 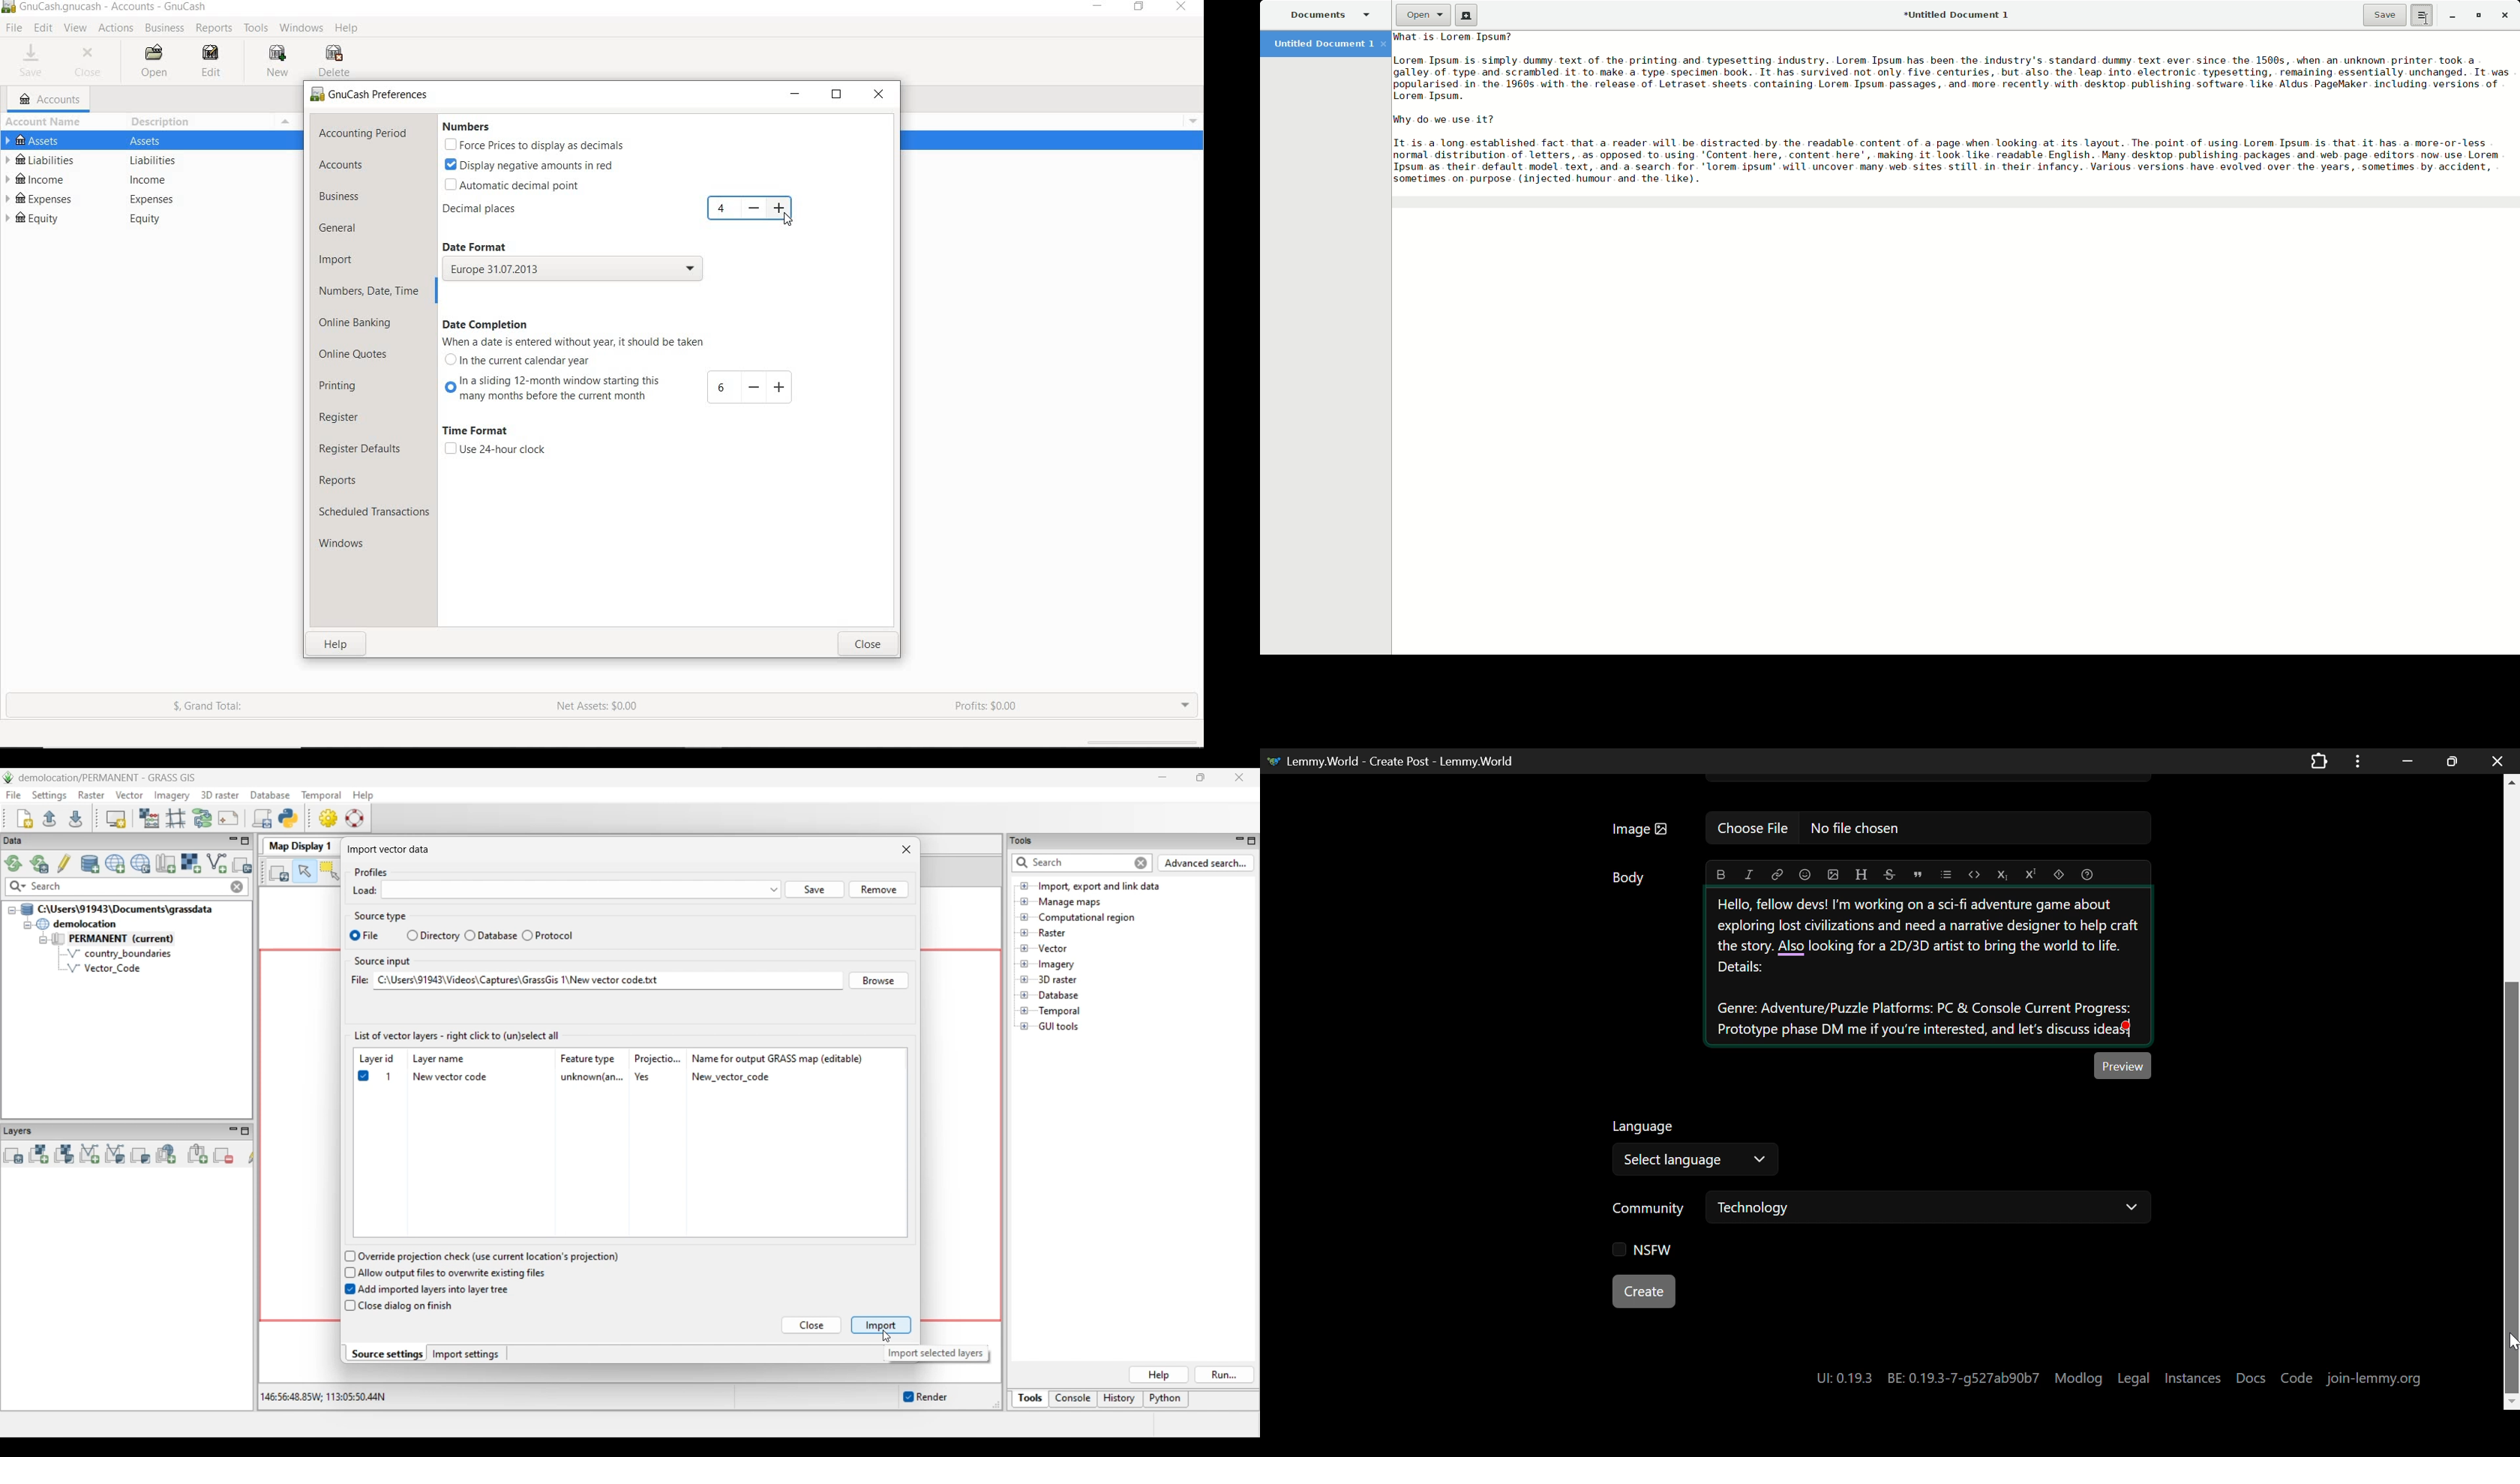 What do you see at coordinates (1889, 874) in the screenshot?
I see `strikethrough` at bounding box center [1889, 874].